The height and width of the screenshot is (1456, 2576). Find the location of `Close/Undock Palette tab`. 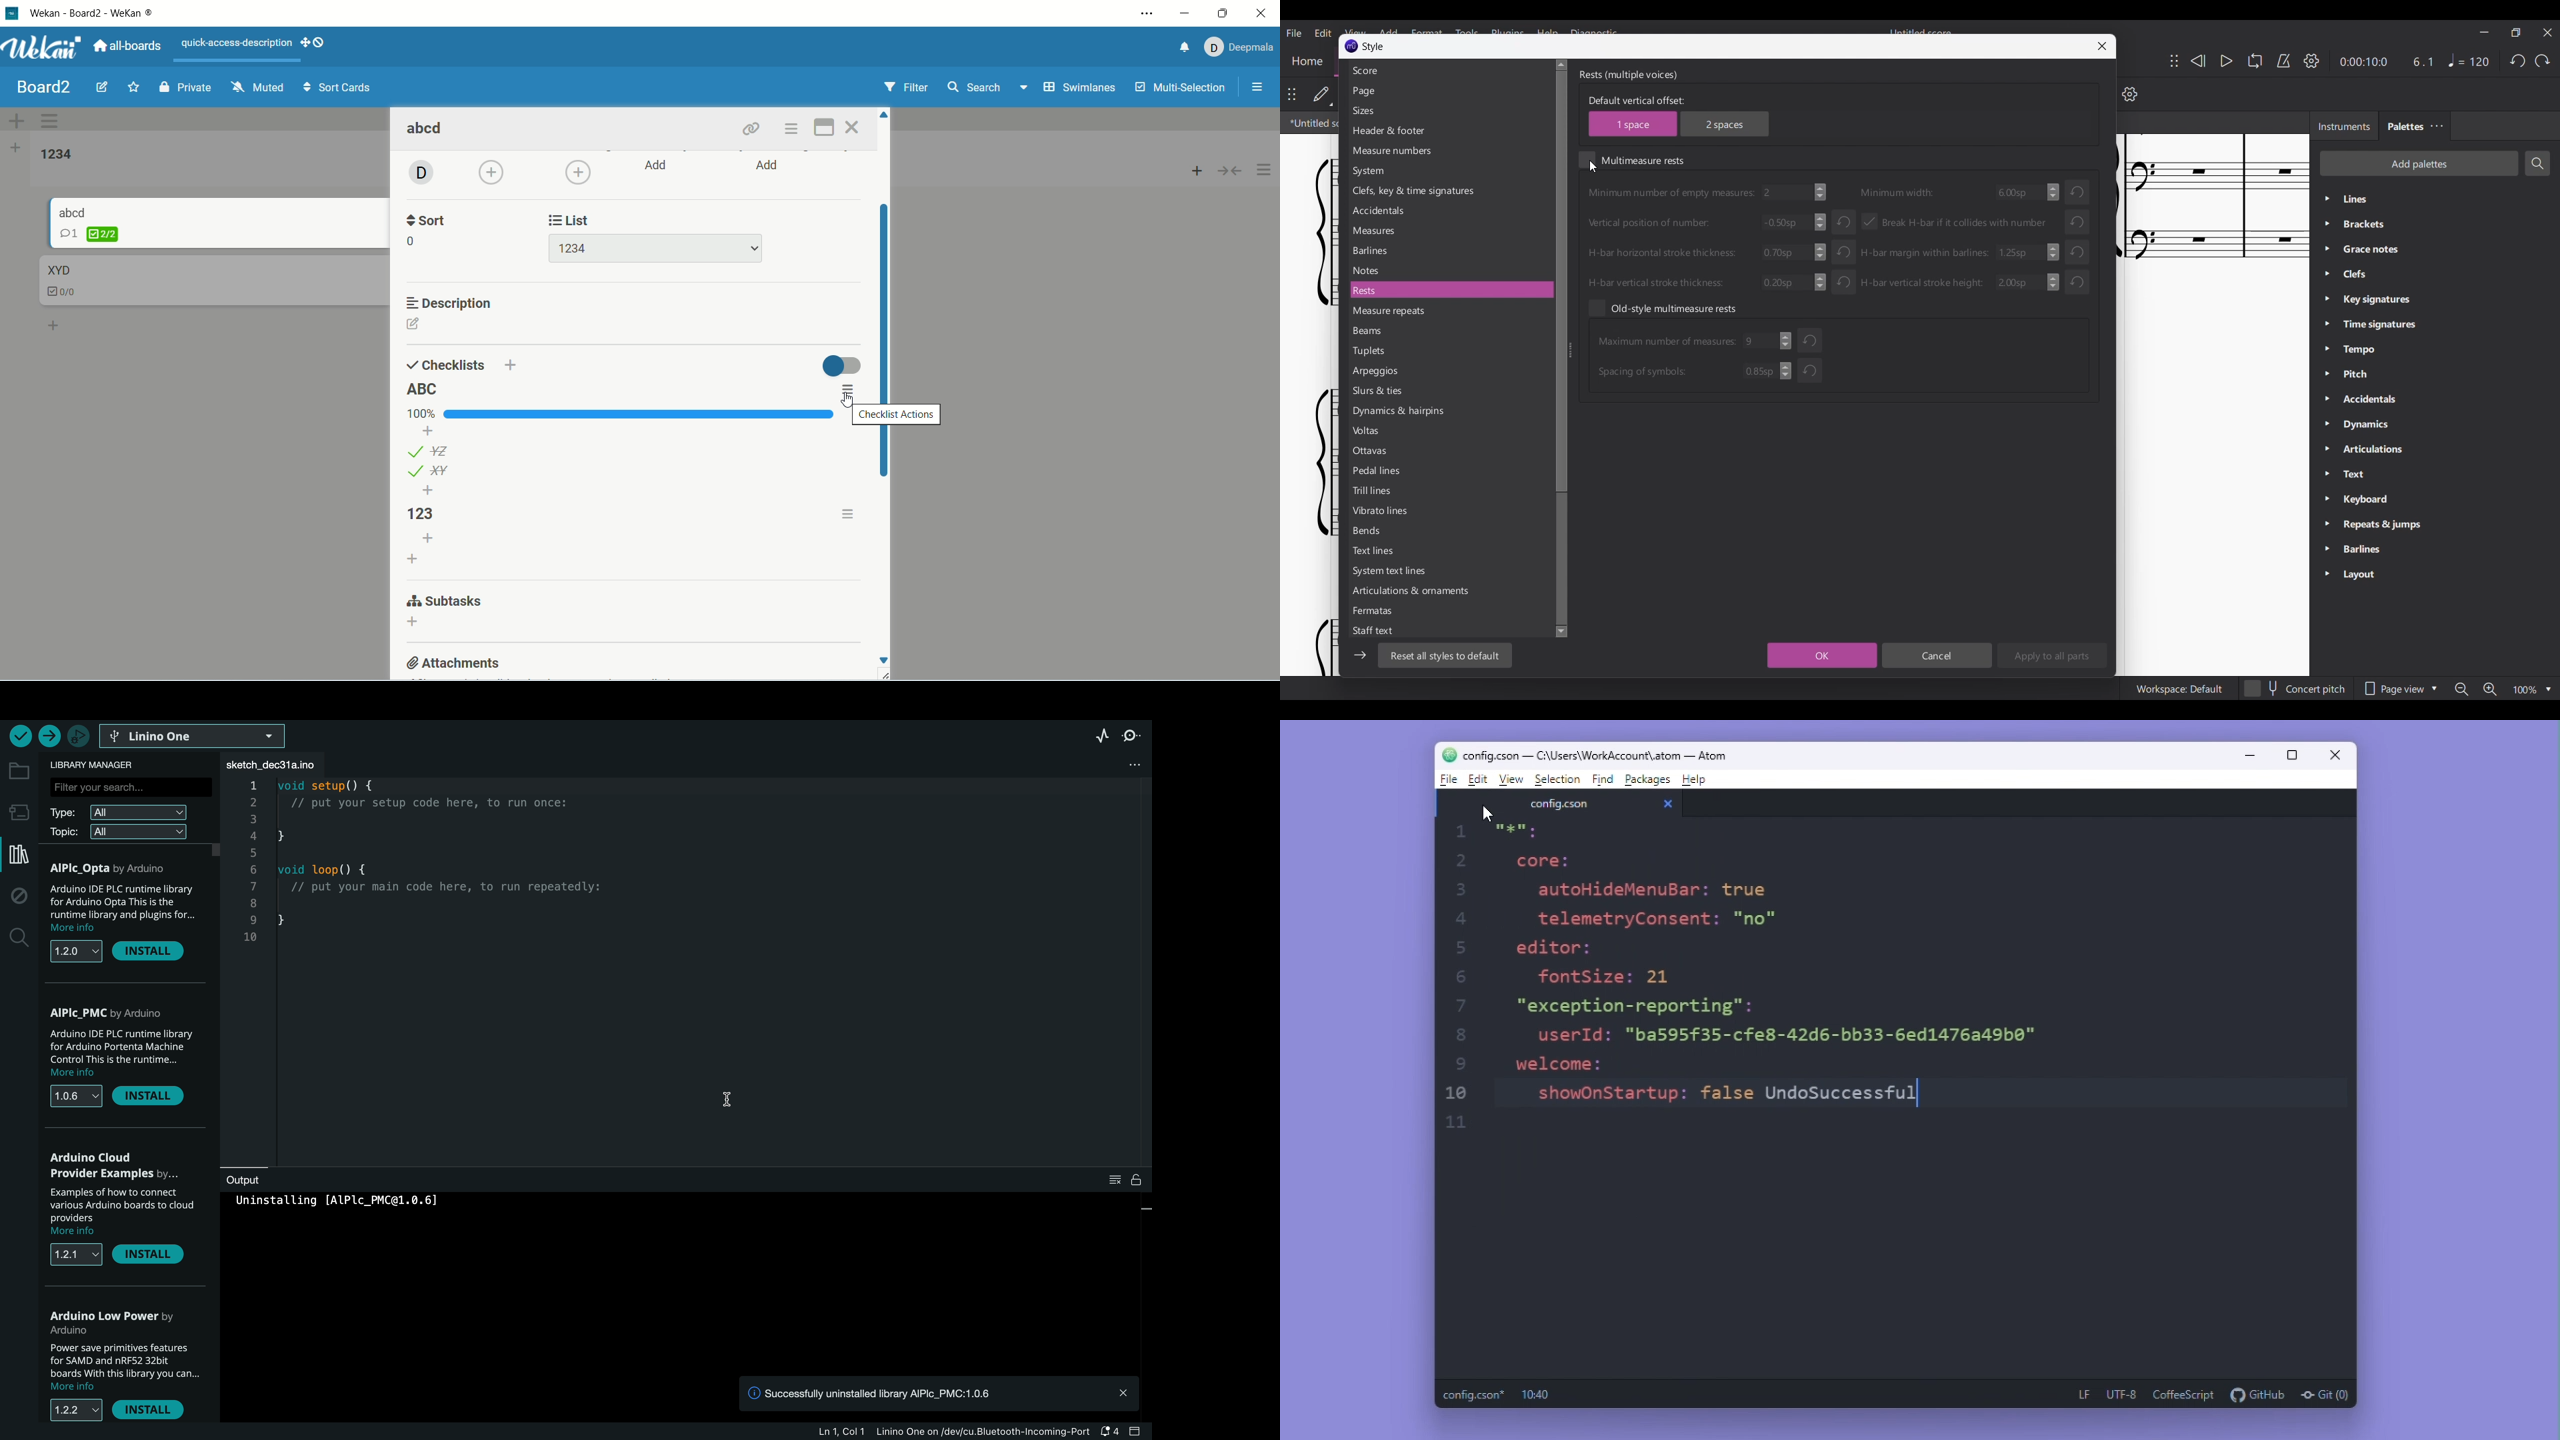

Close/Undock Palette tab is located at coordinates (2437, 126).